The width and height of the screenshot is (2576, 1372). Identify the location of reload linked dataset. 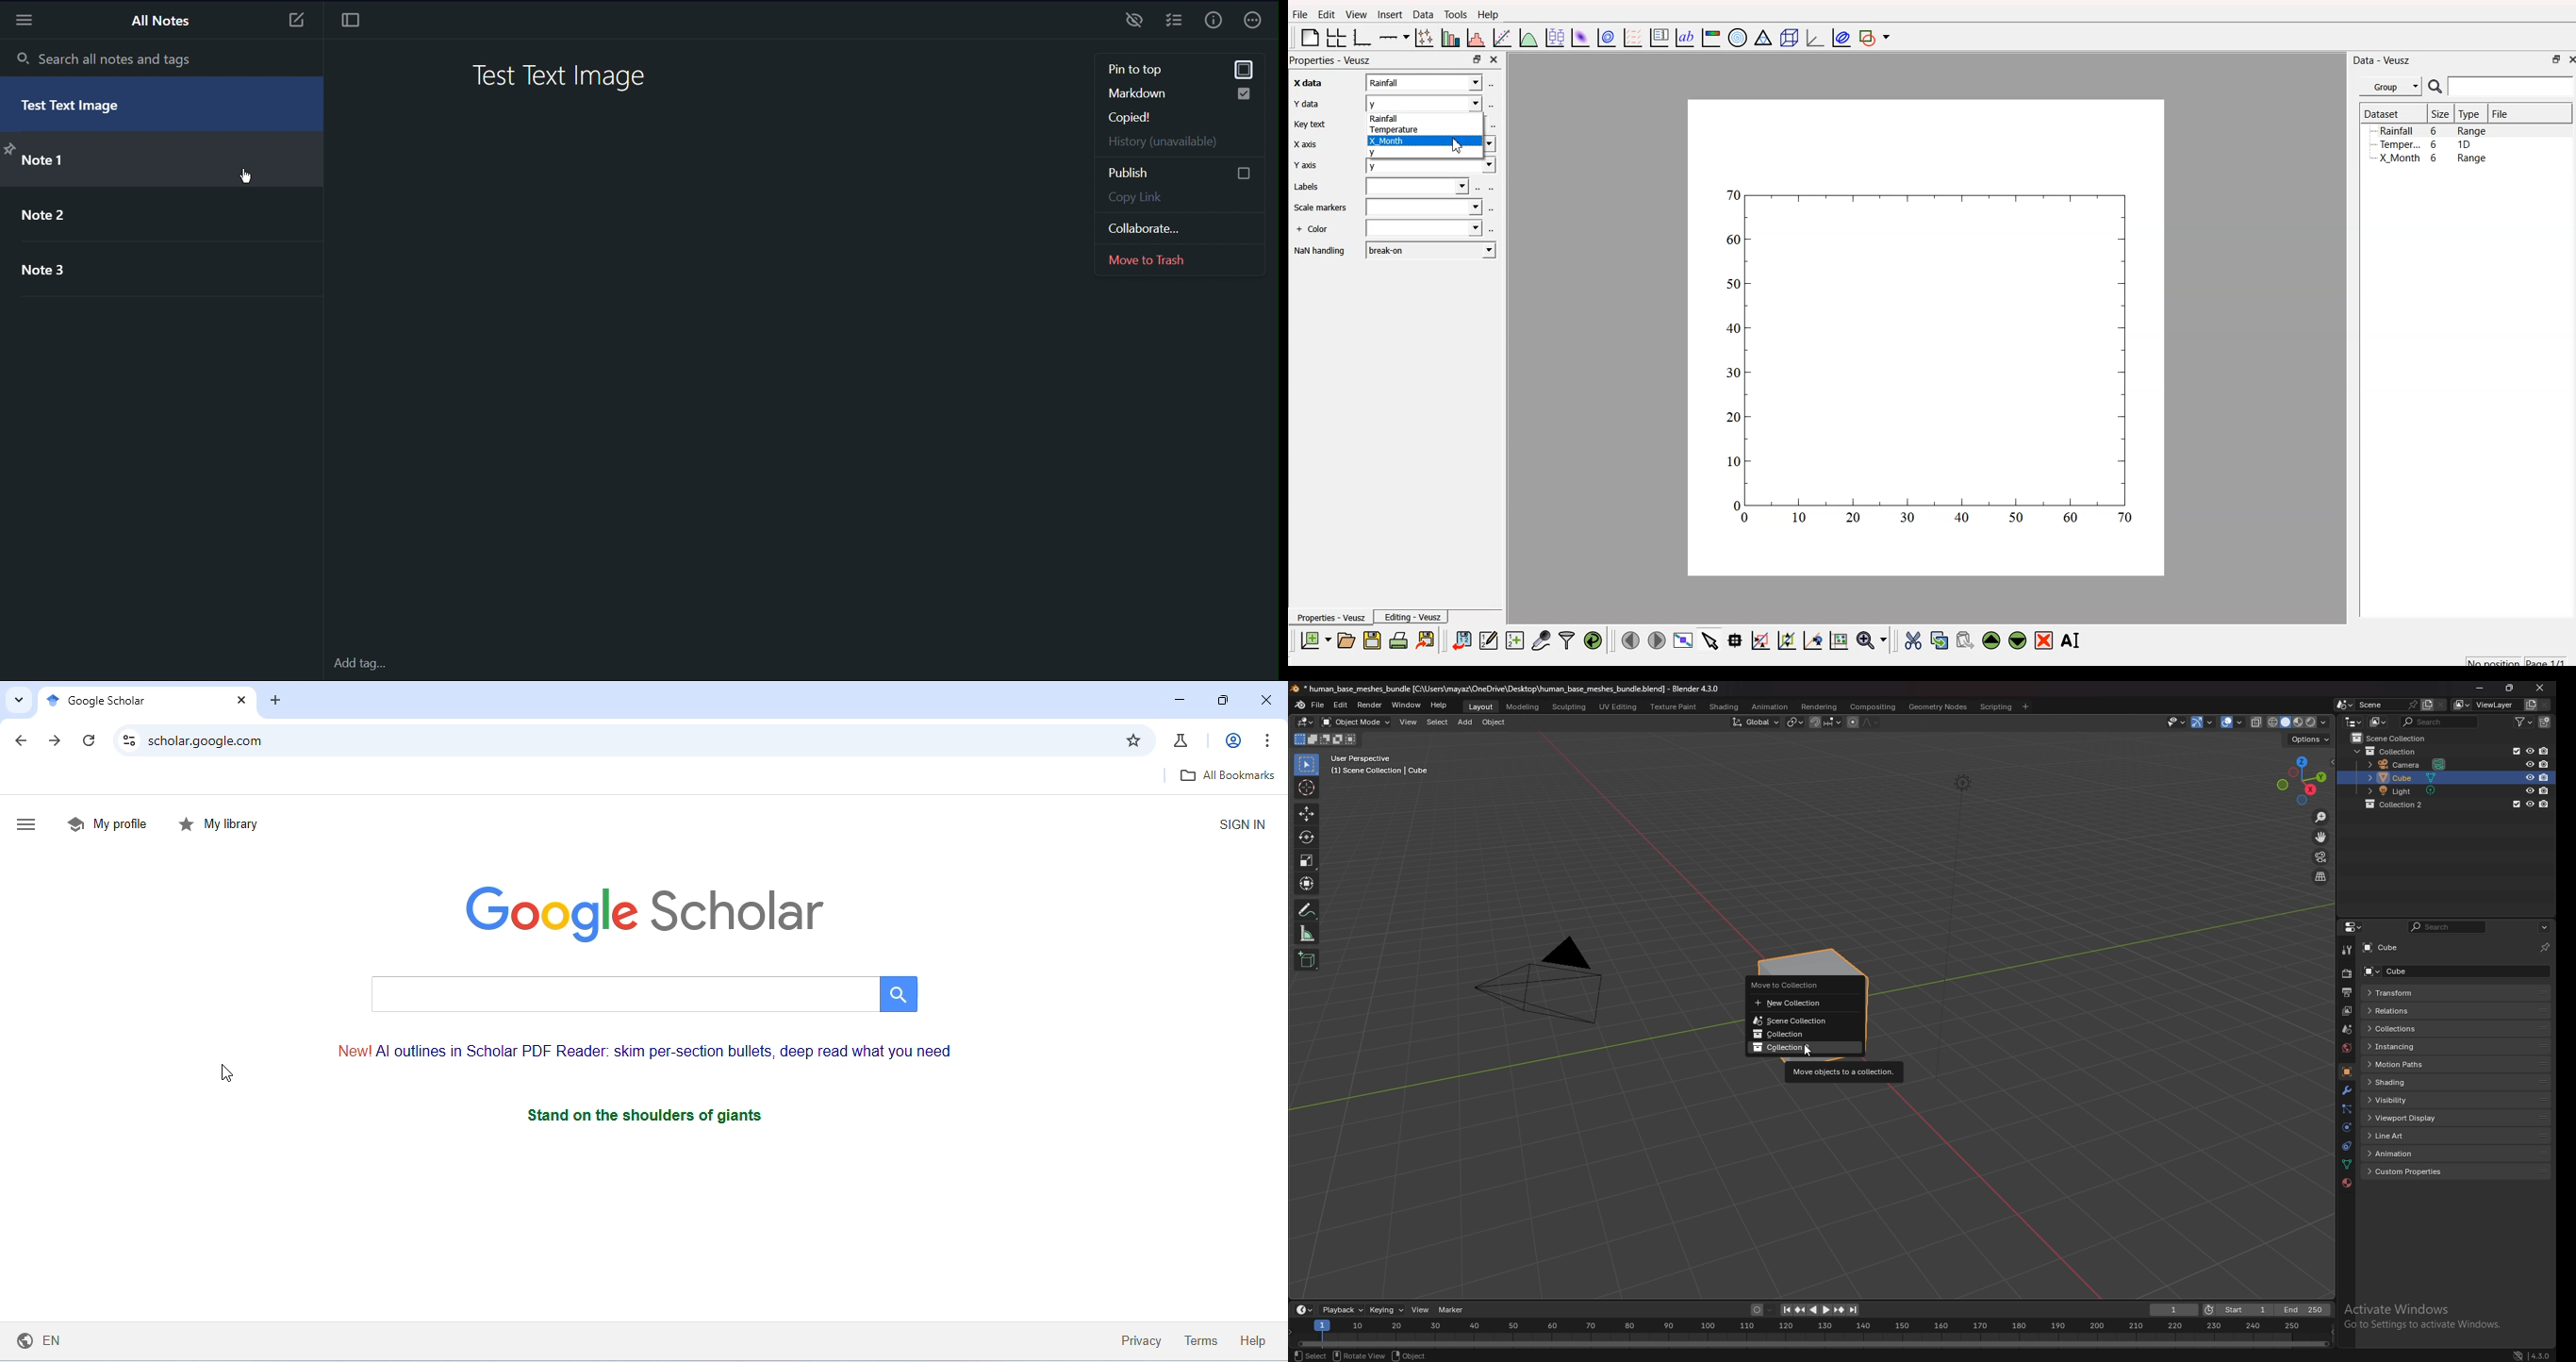
(1592, 639).